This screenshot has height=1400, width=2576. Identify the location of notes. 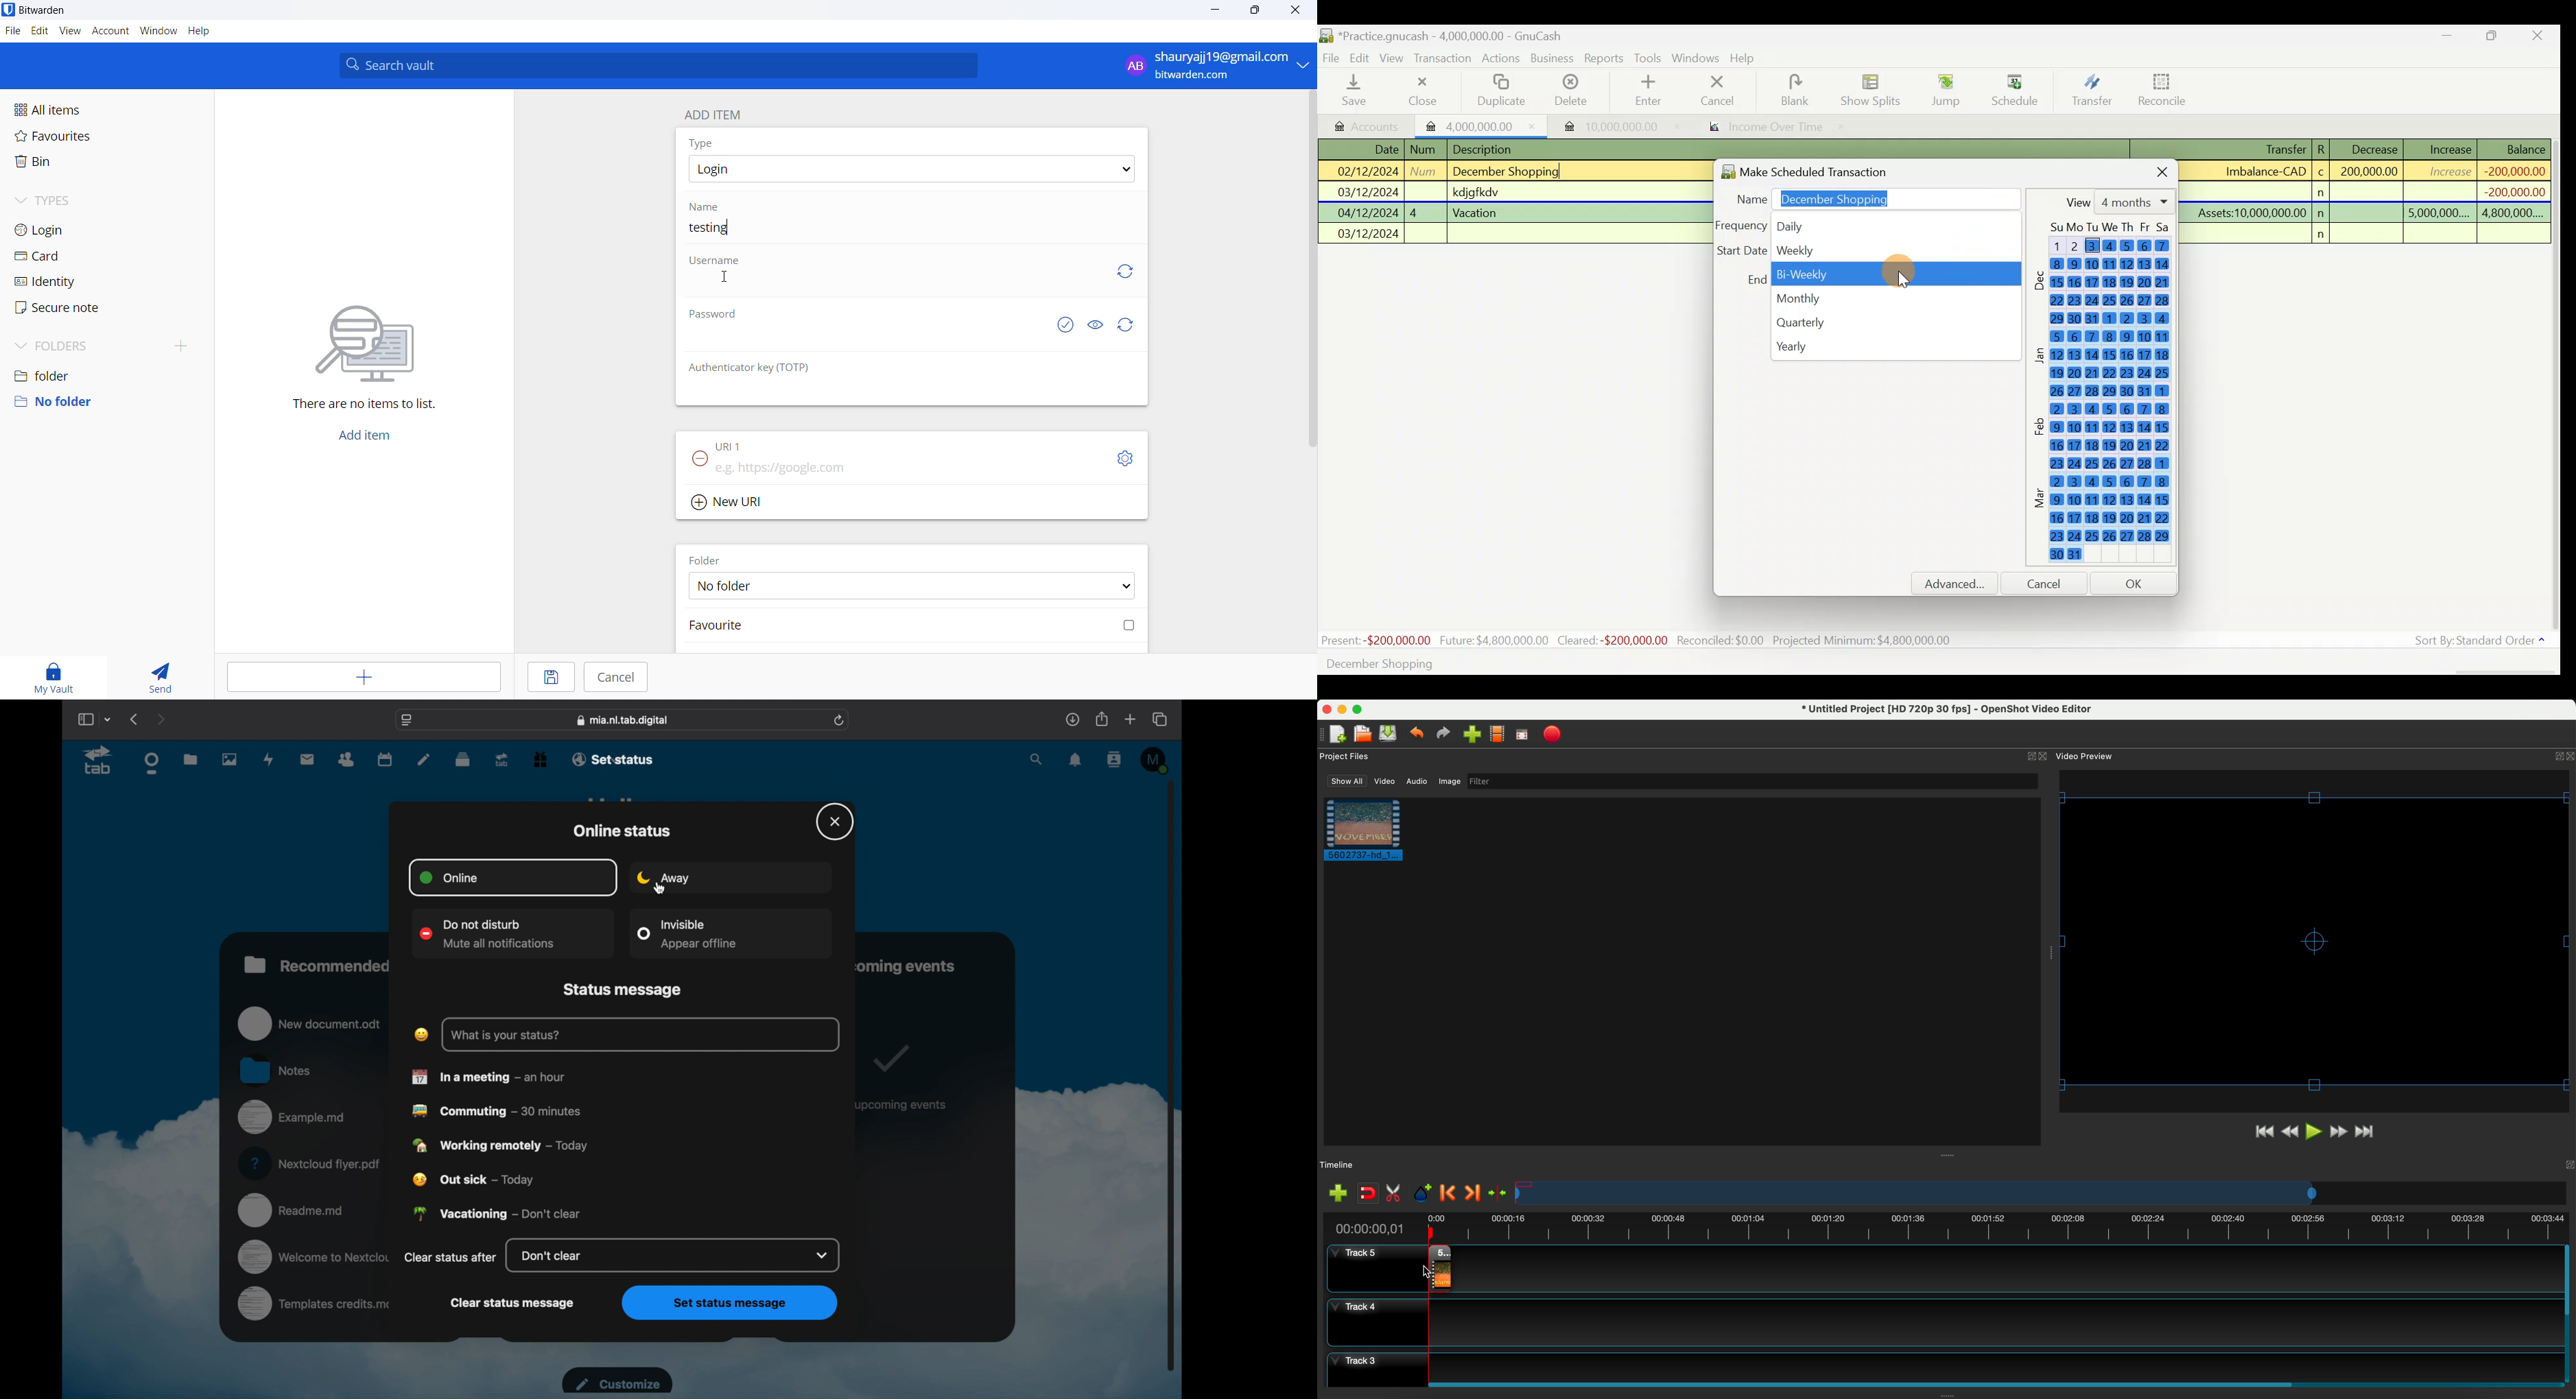
(277, 1069).